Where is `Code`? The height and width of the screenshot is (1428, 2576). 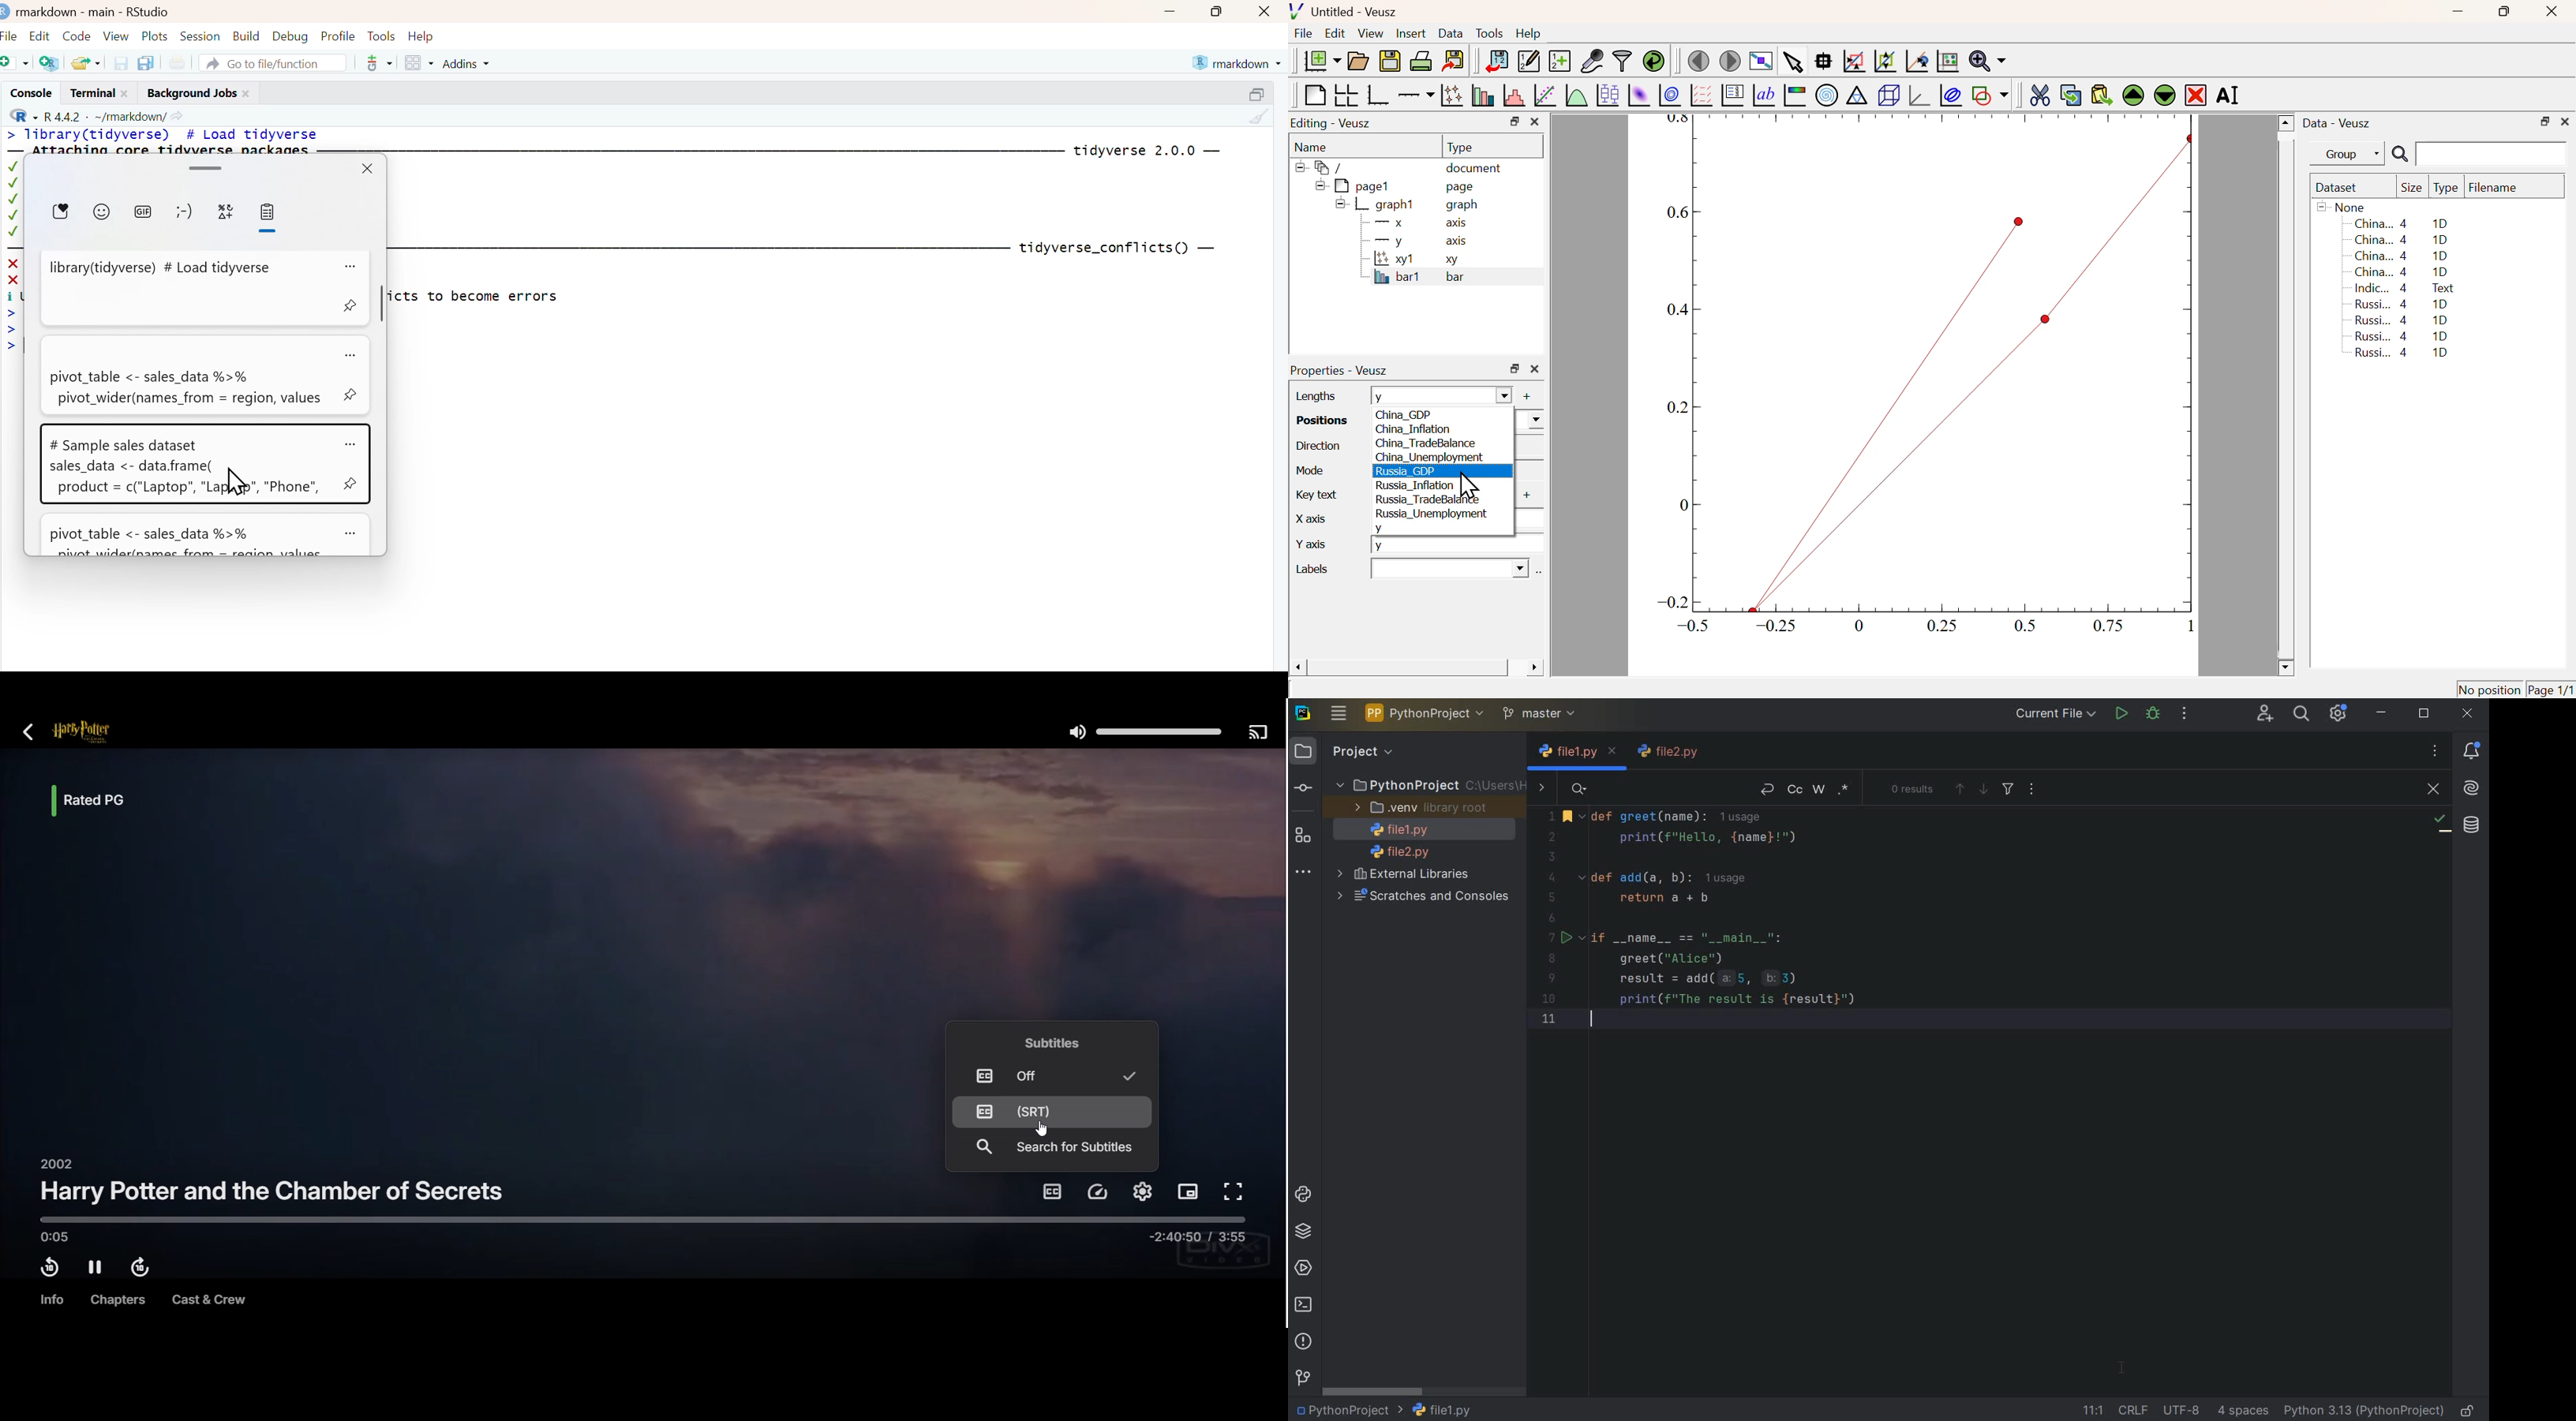 Code is located at coordinates (77, 32).